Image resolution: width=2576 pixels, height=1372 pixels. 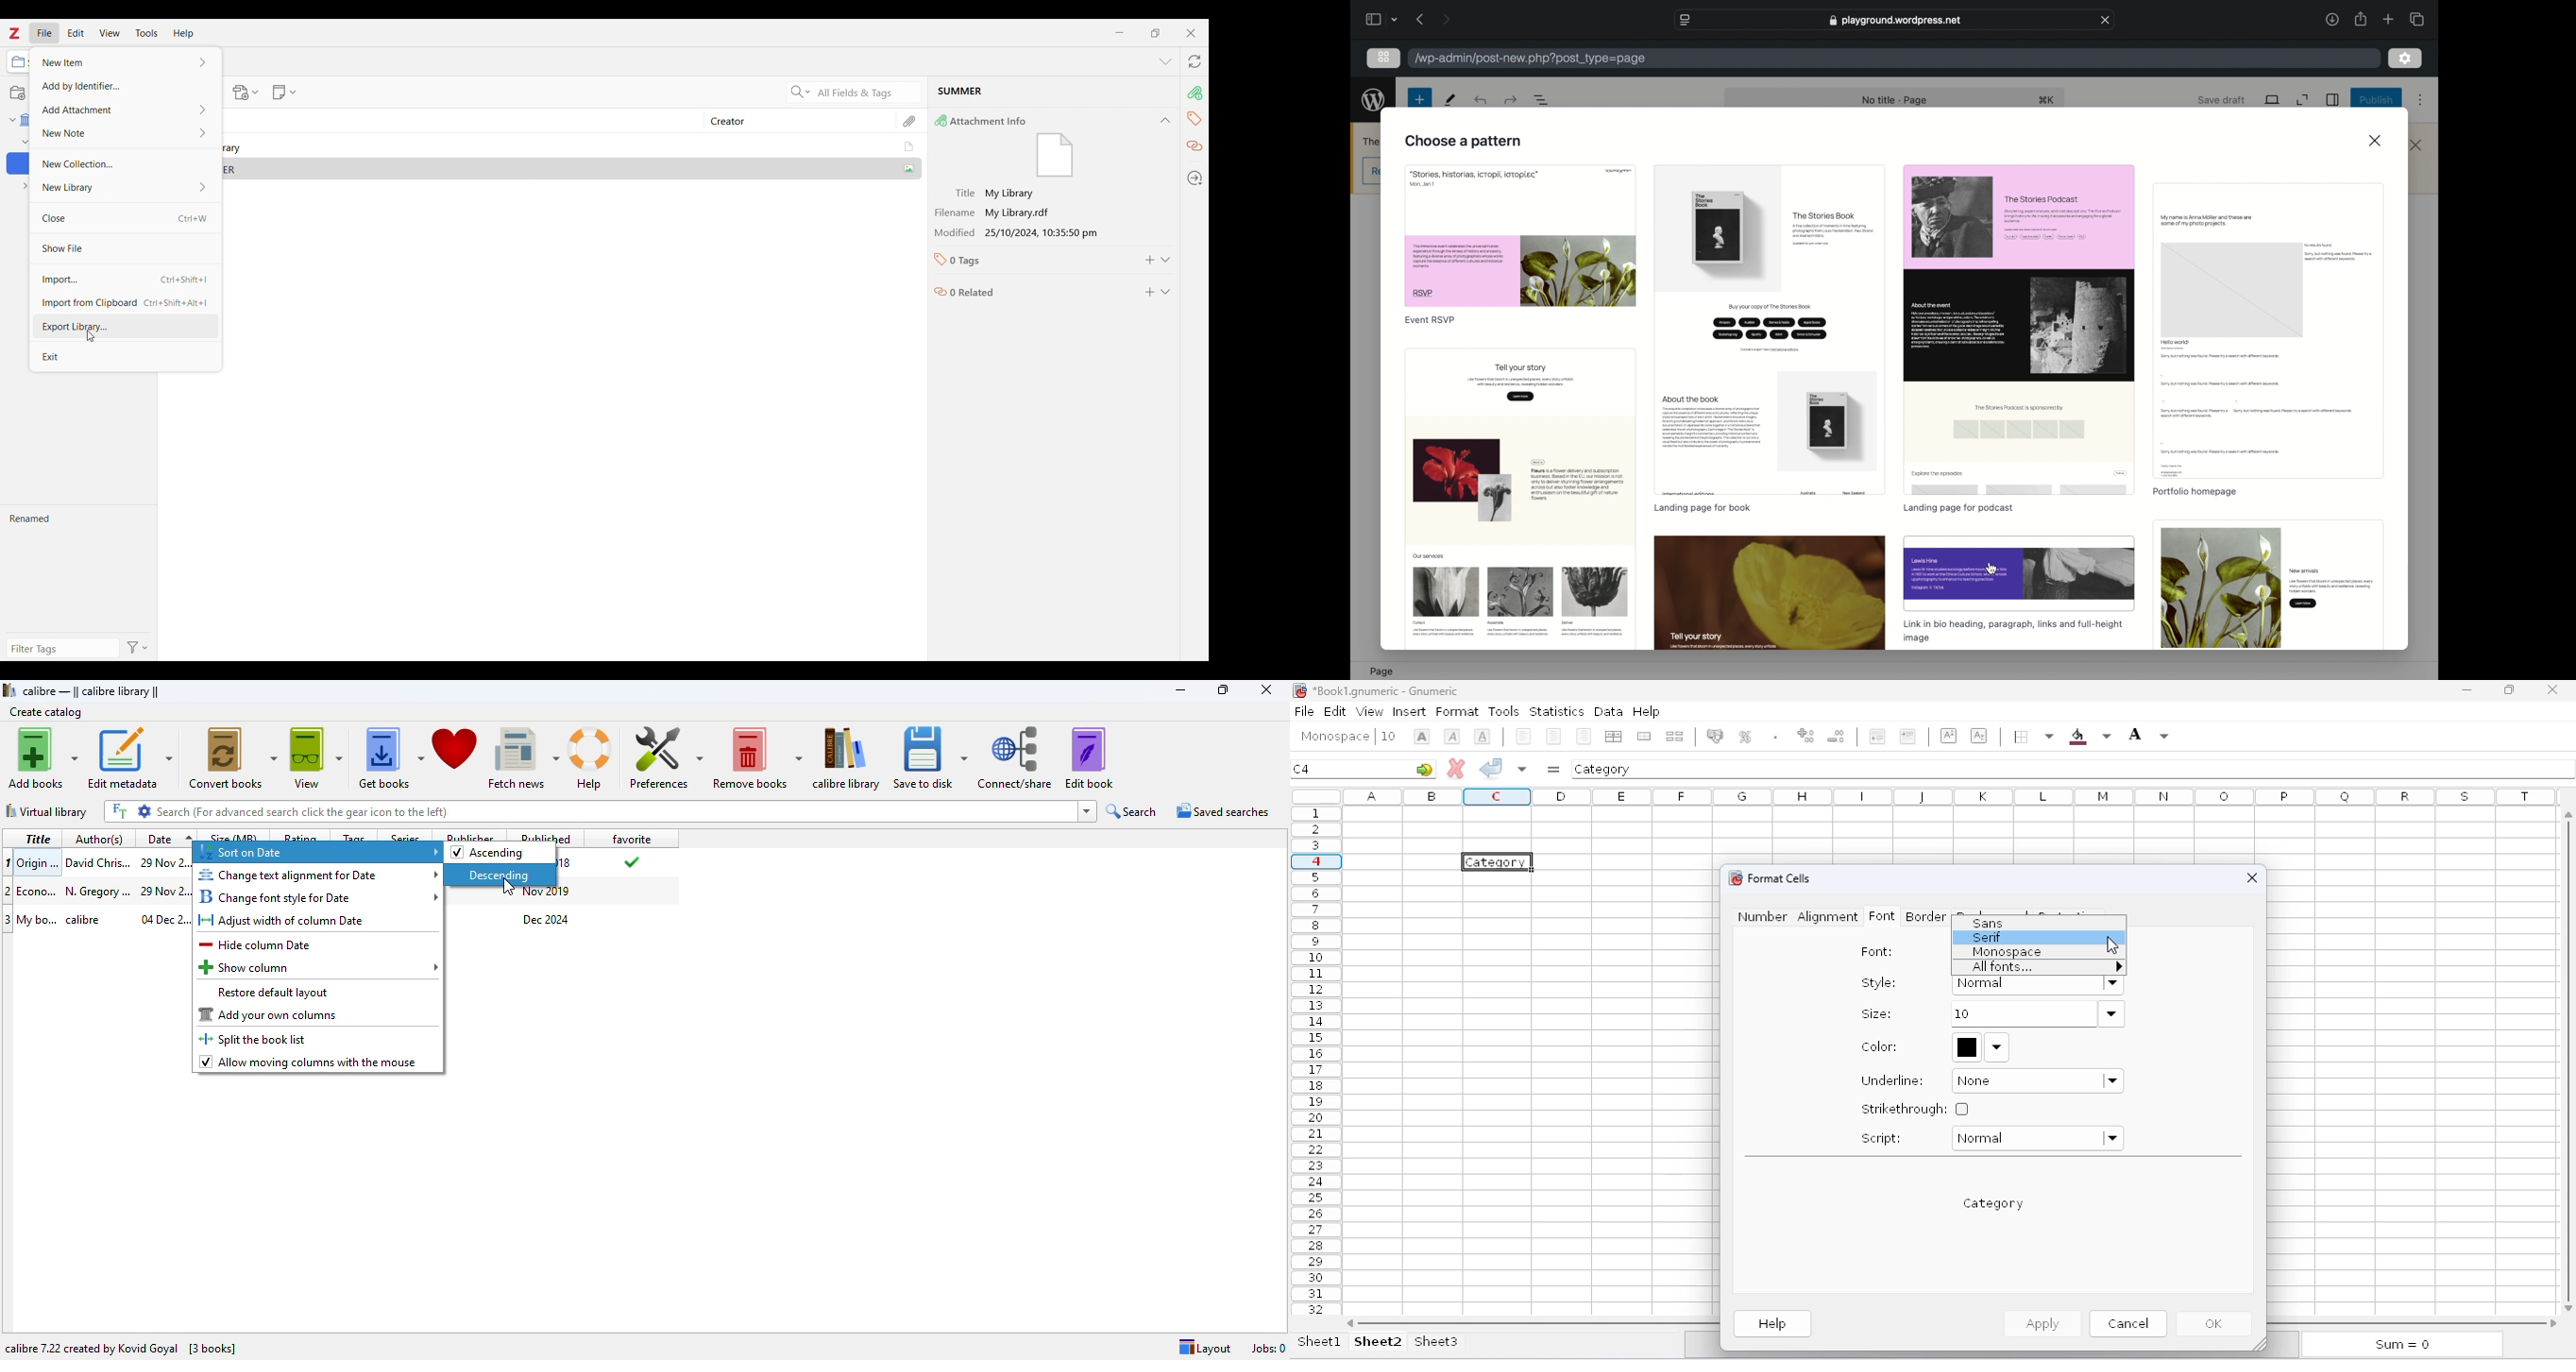 What do you see at coordinates (284, 92) in the screenshot?
I see `New note ` at bounding box center [284, 92].